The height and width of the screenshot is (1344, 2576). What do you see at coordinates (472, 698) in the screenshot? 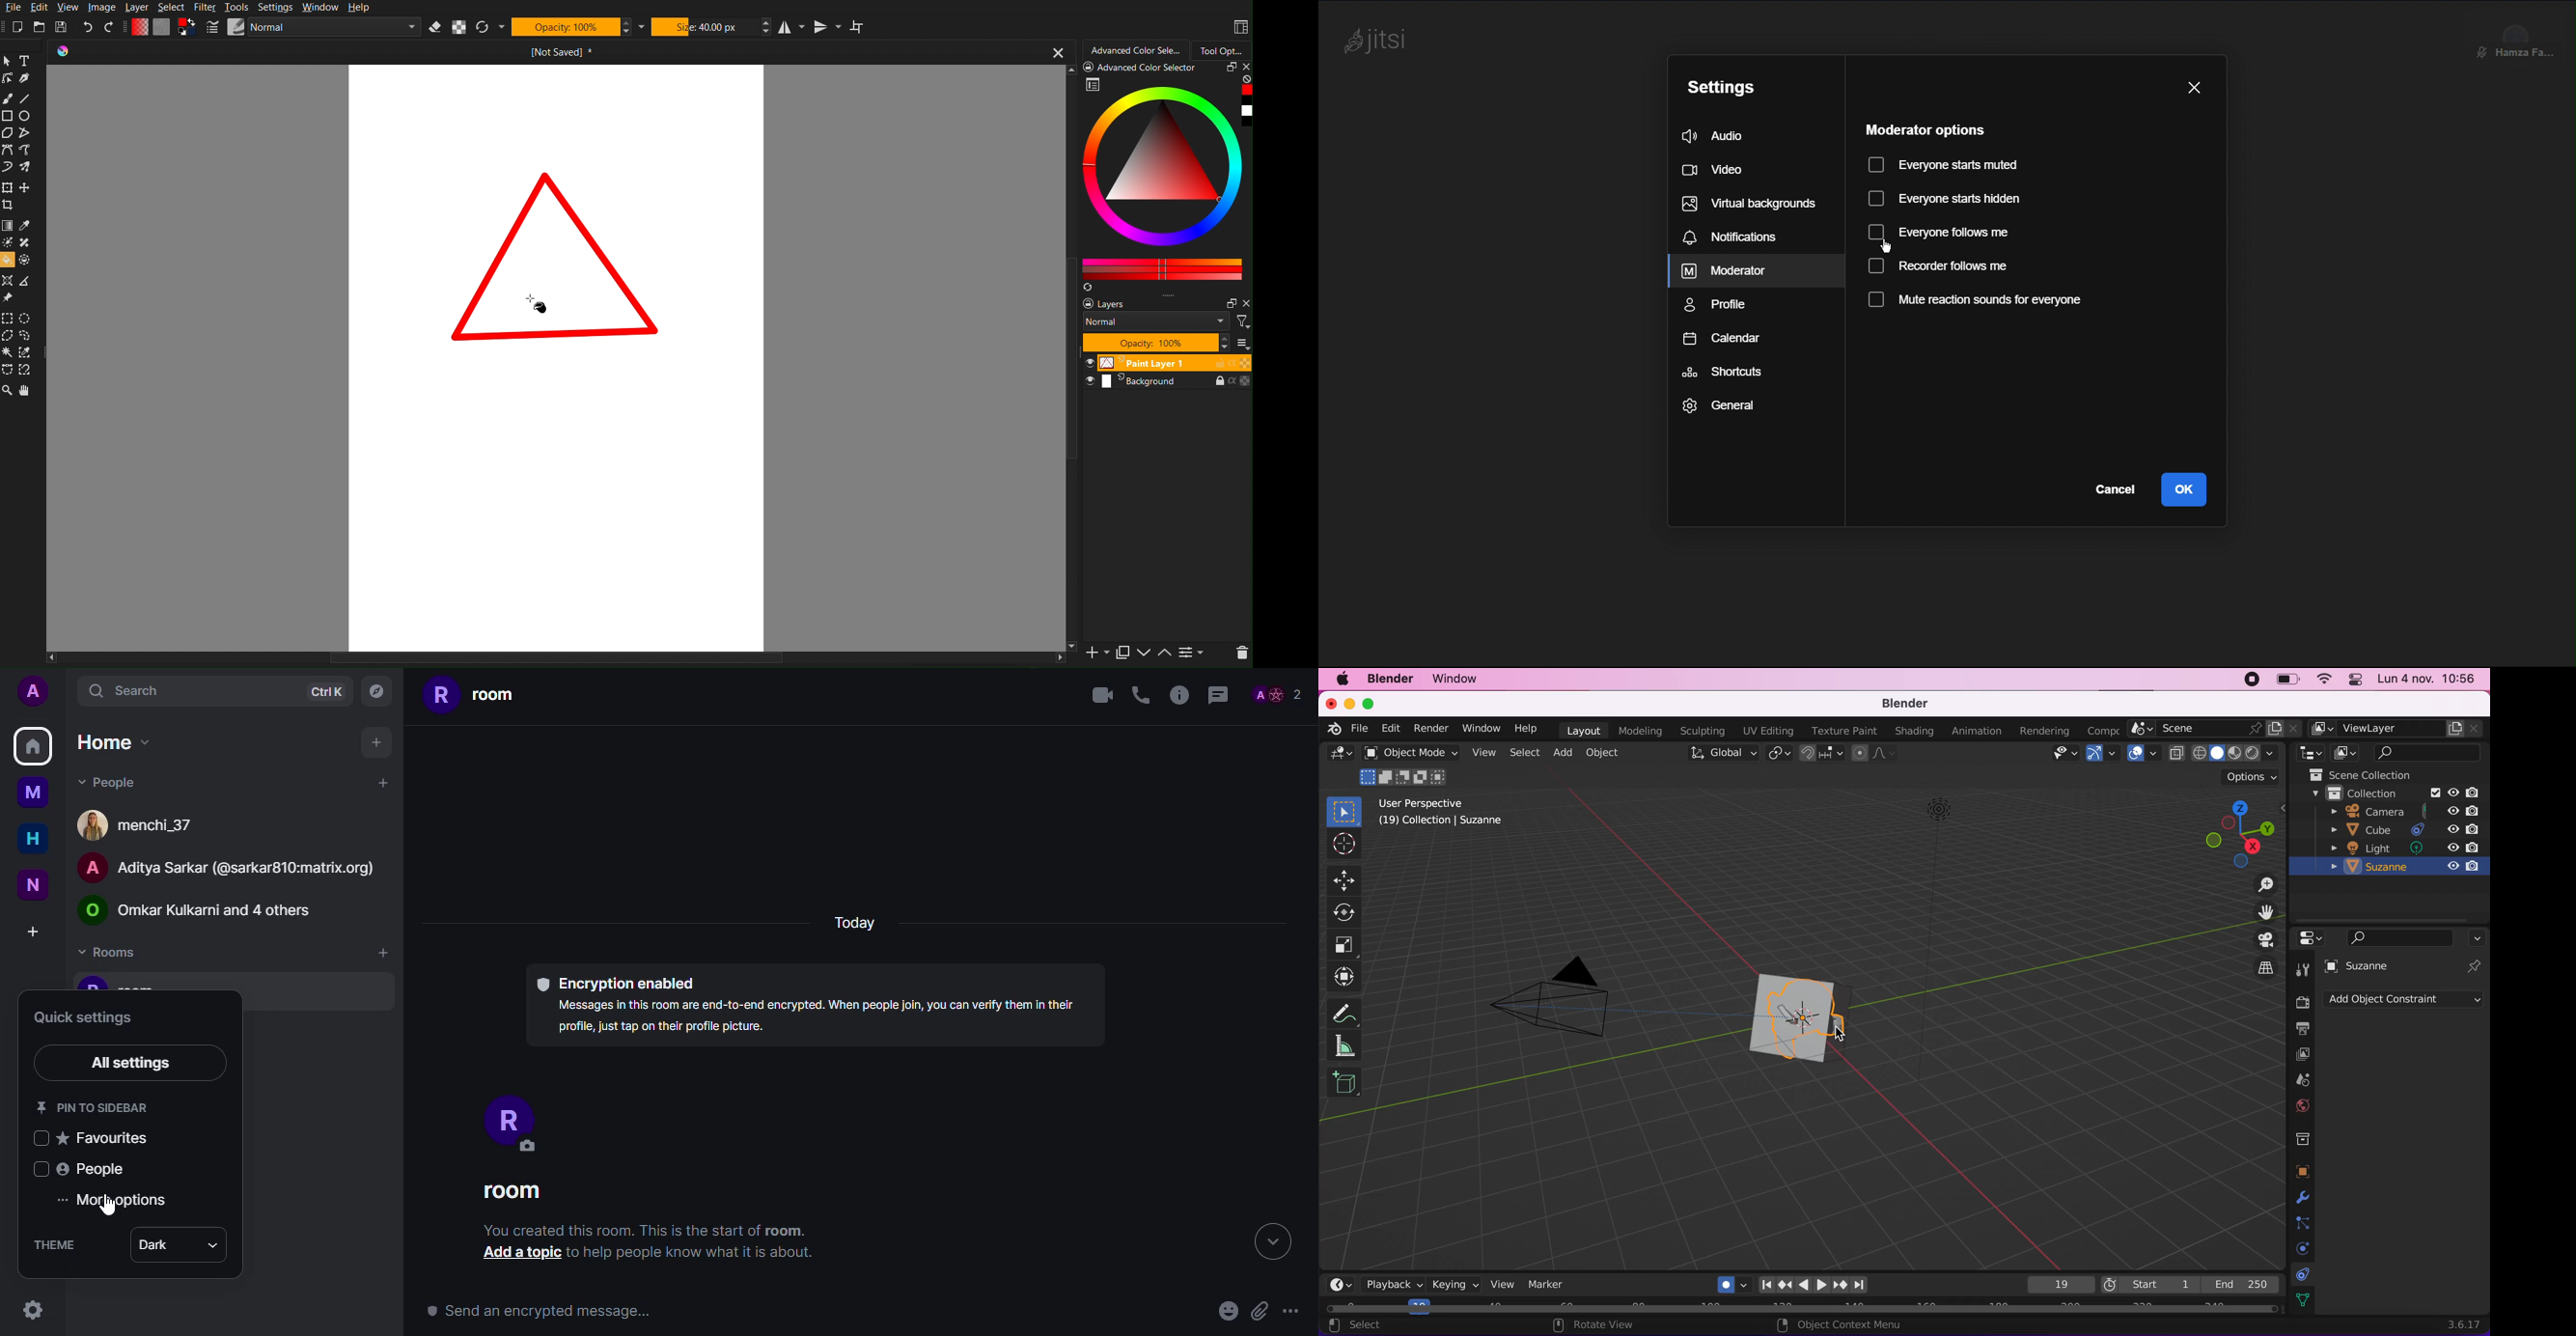
I see `room` at bounding box center [472, 698].